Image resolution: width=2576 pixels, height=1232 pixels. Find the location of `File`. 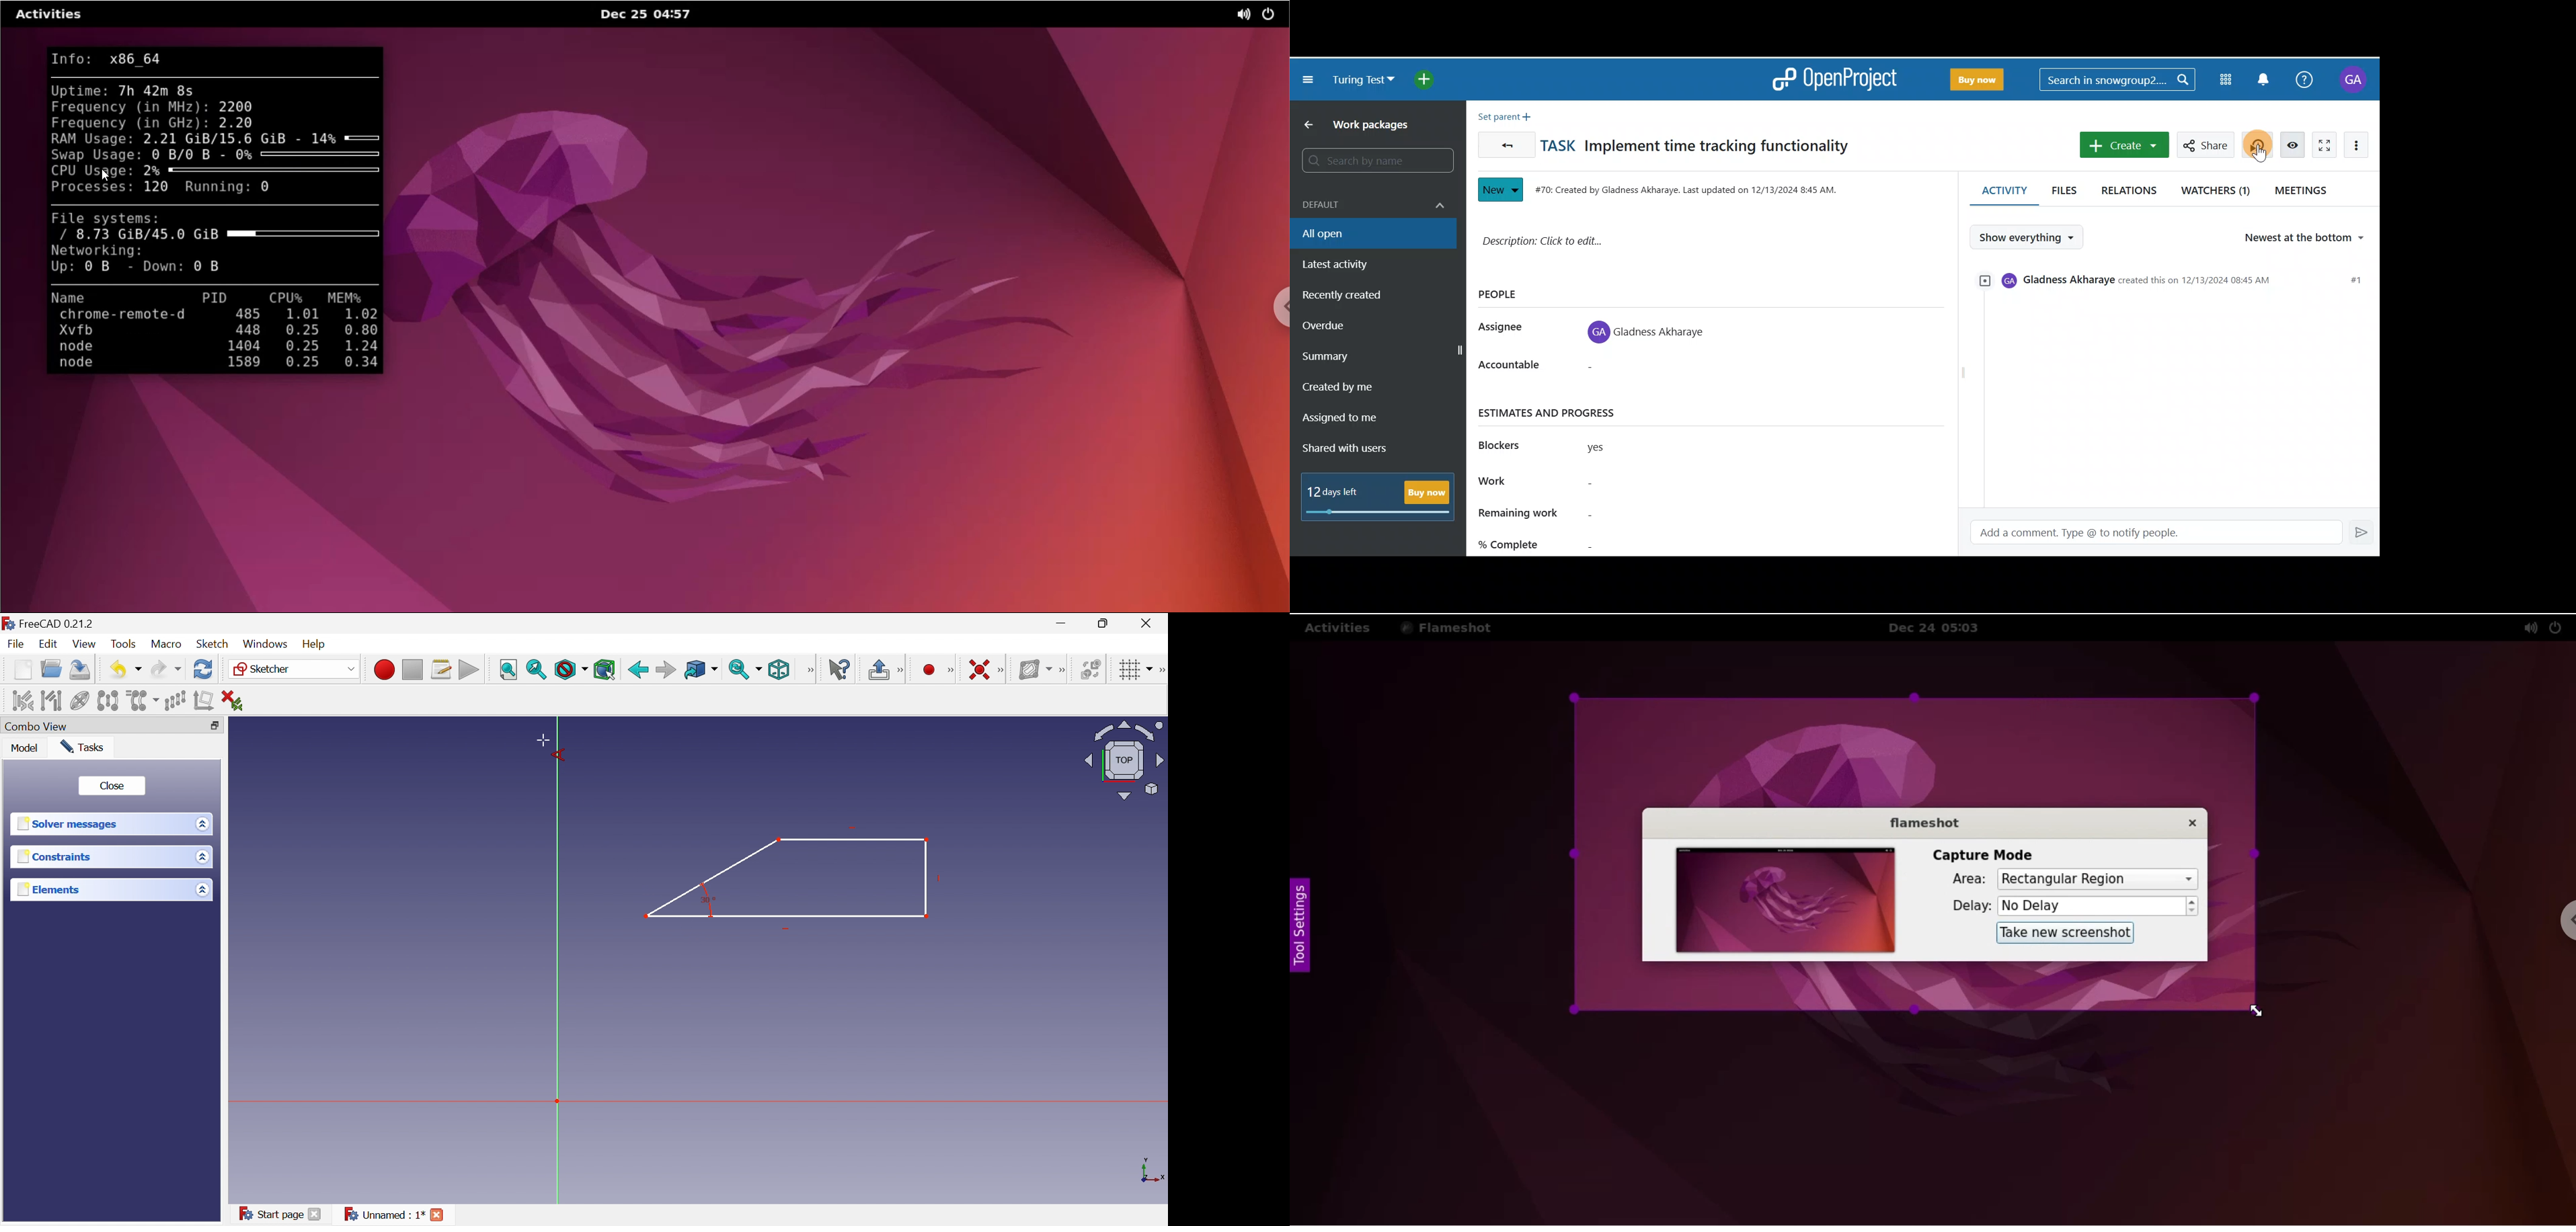

File is located at coordinates (16, 645).